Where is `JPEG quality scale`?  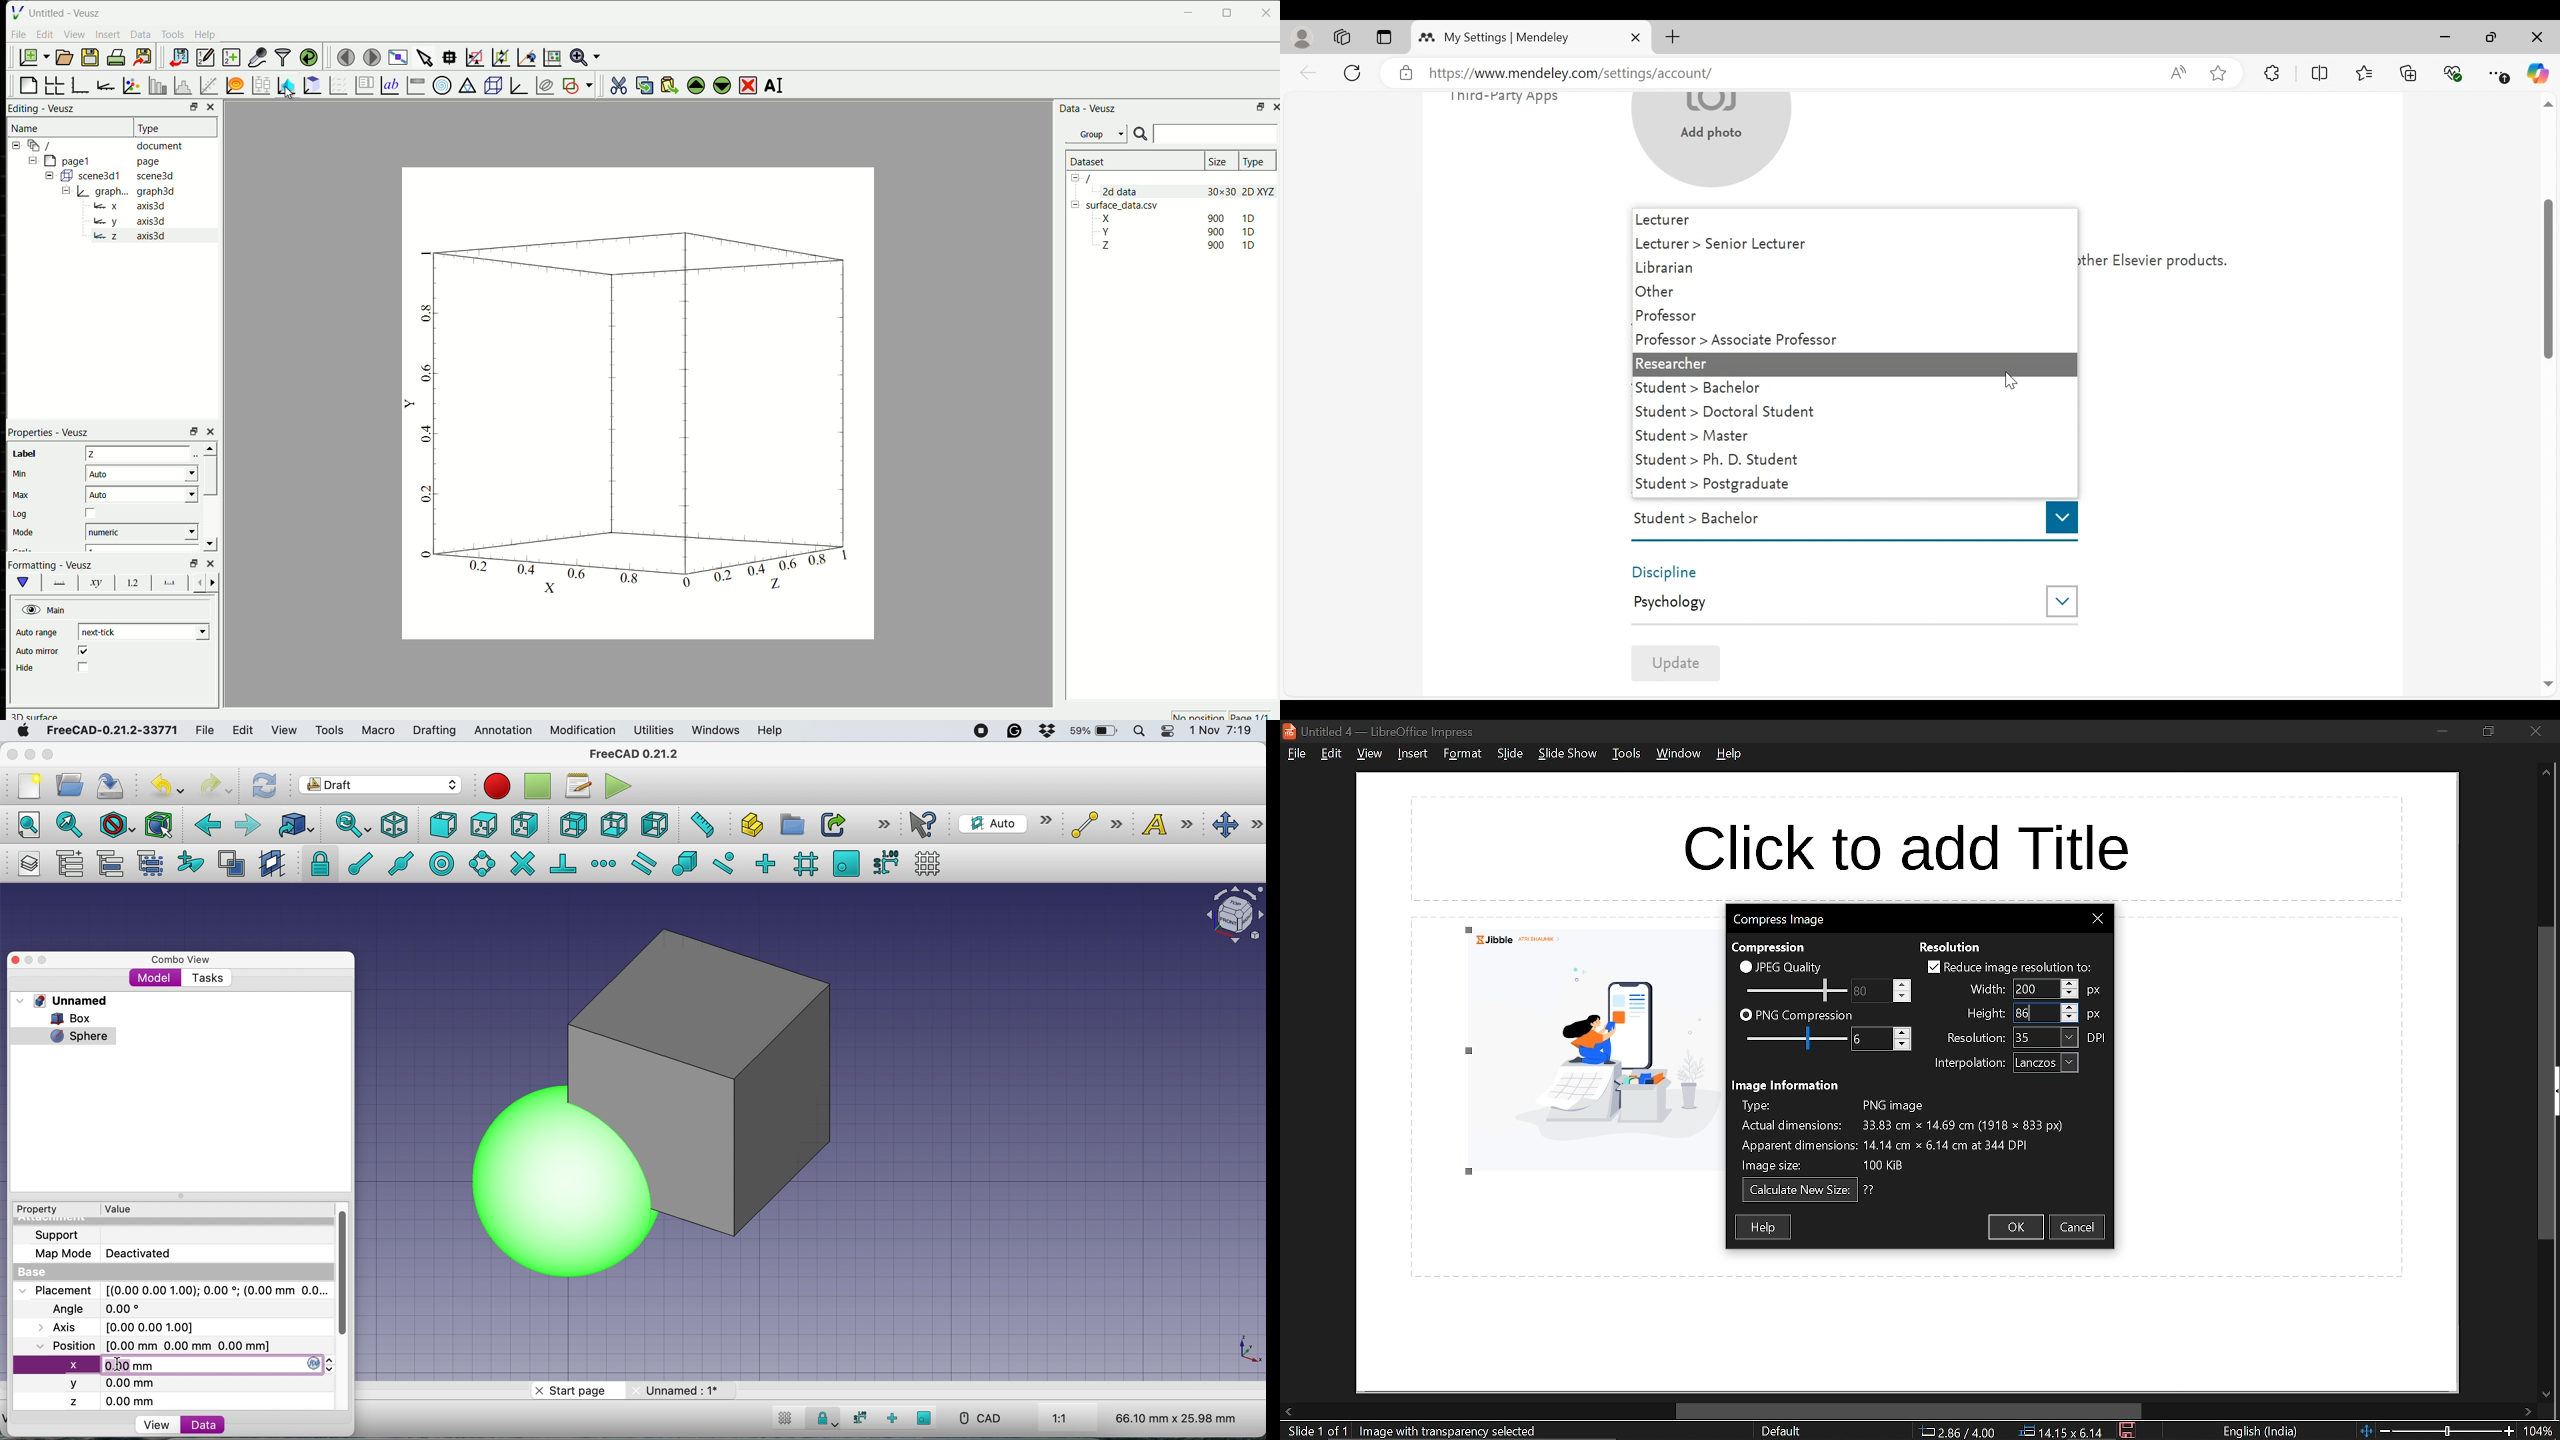
JPEG quality scale is located at coordinates (1798, 1040).